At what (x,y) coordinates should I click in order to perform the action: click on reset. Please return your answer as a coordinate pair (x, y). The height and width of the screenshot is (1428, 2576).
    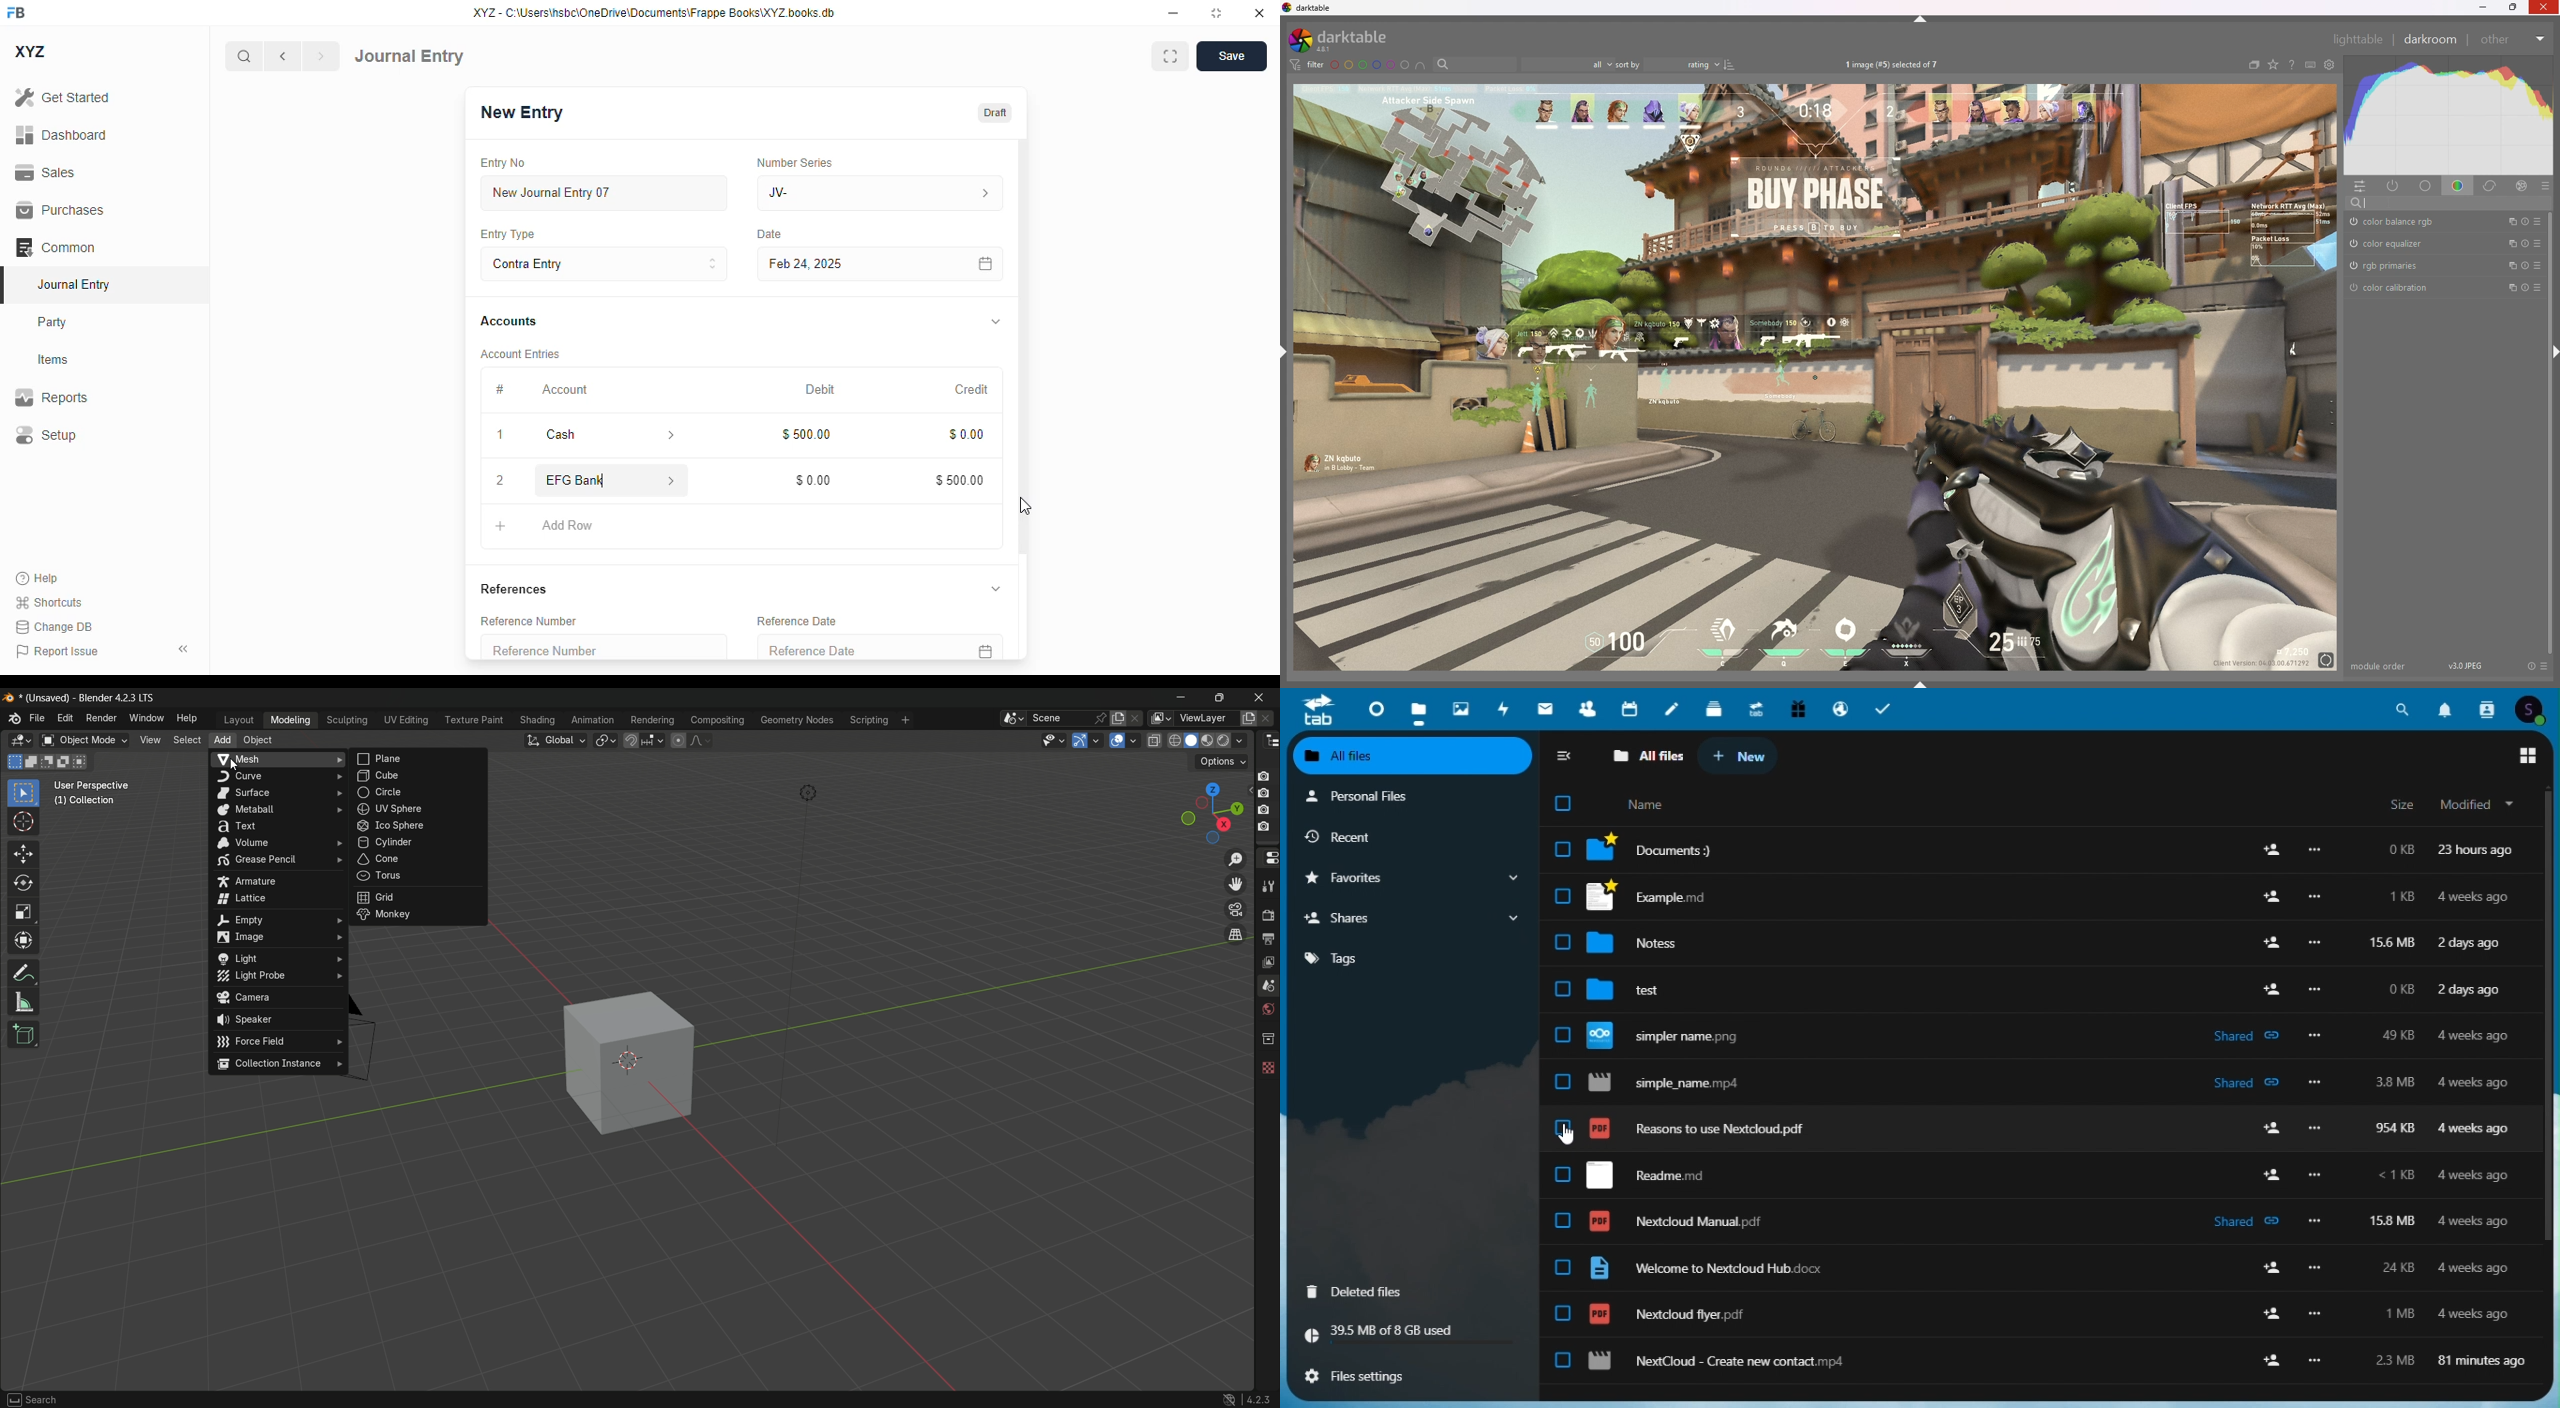
    Looking at the image, I should click on (2523, 221).